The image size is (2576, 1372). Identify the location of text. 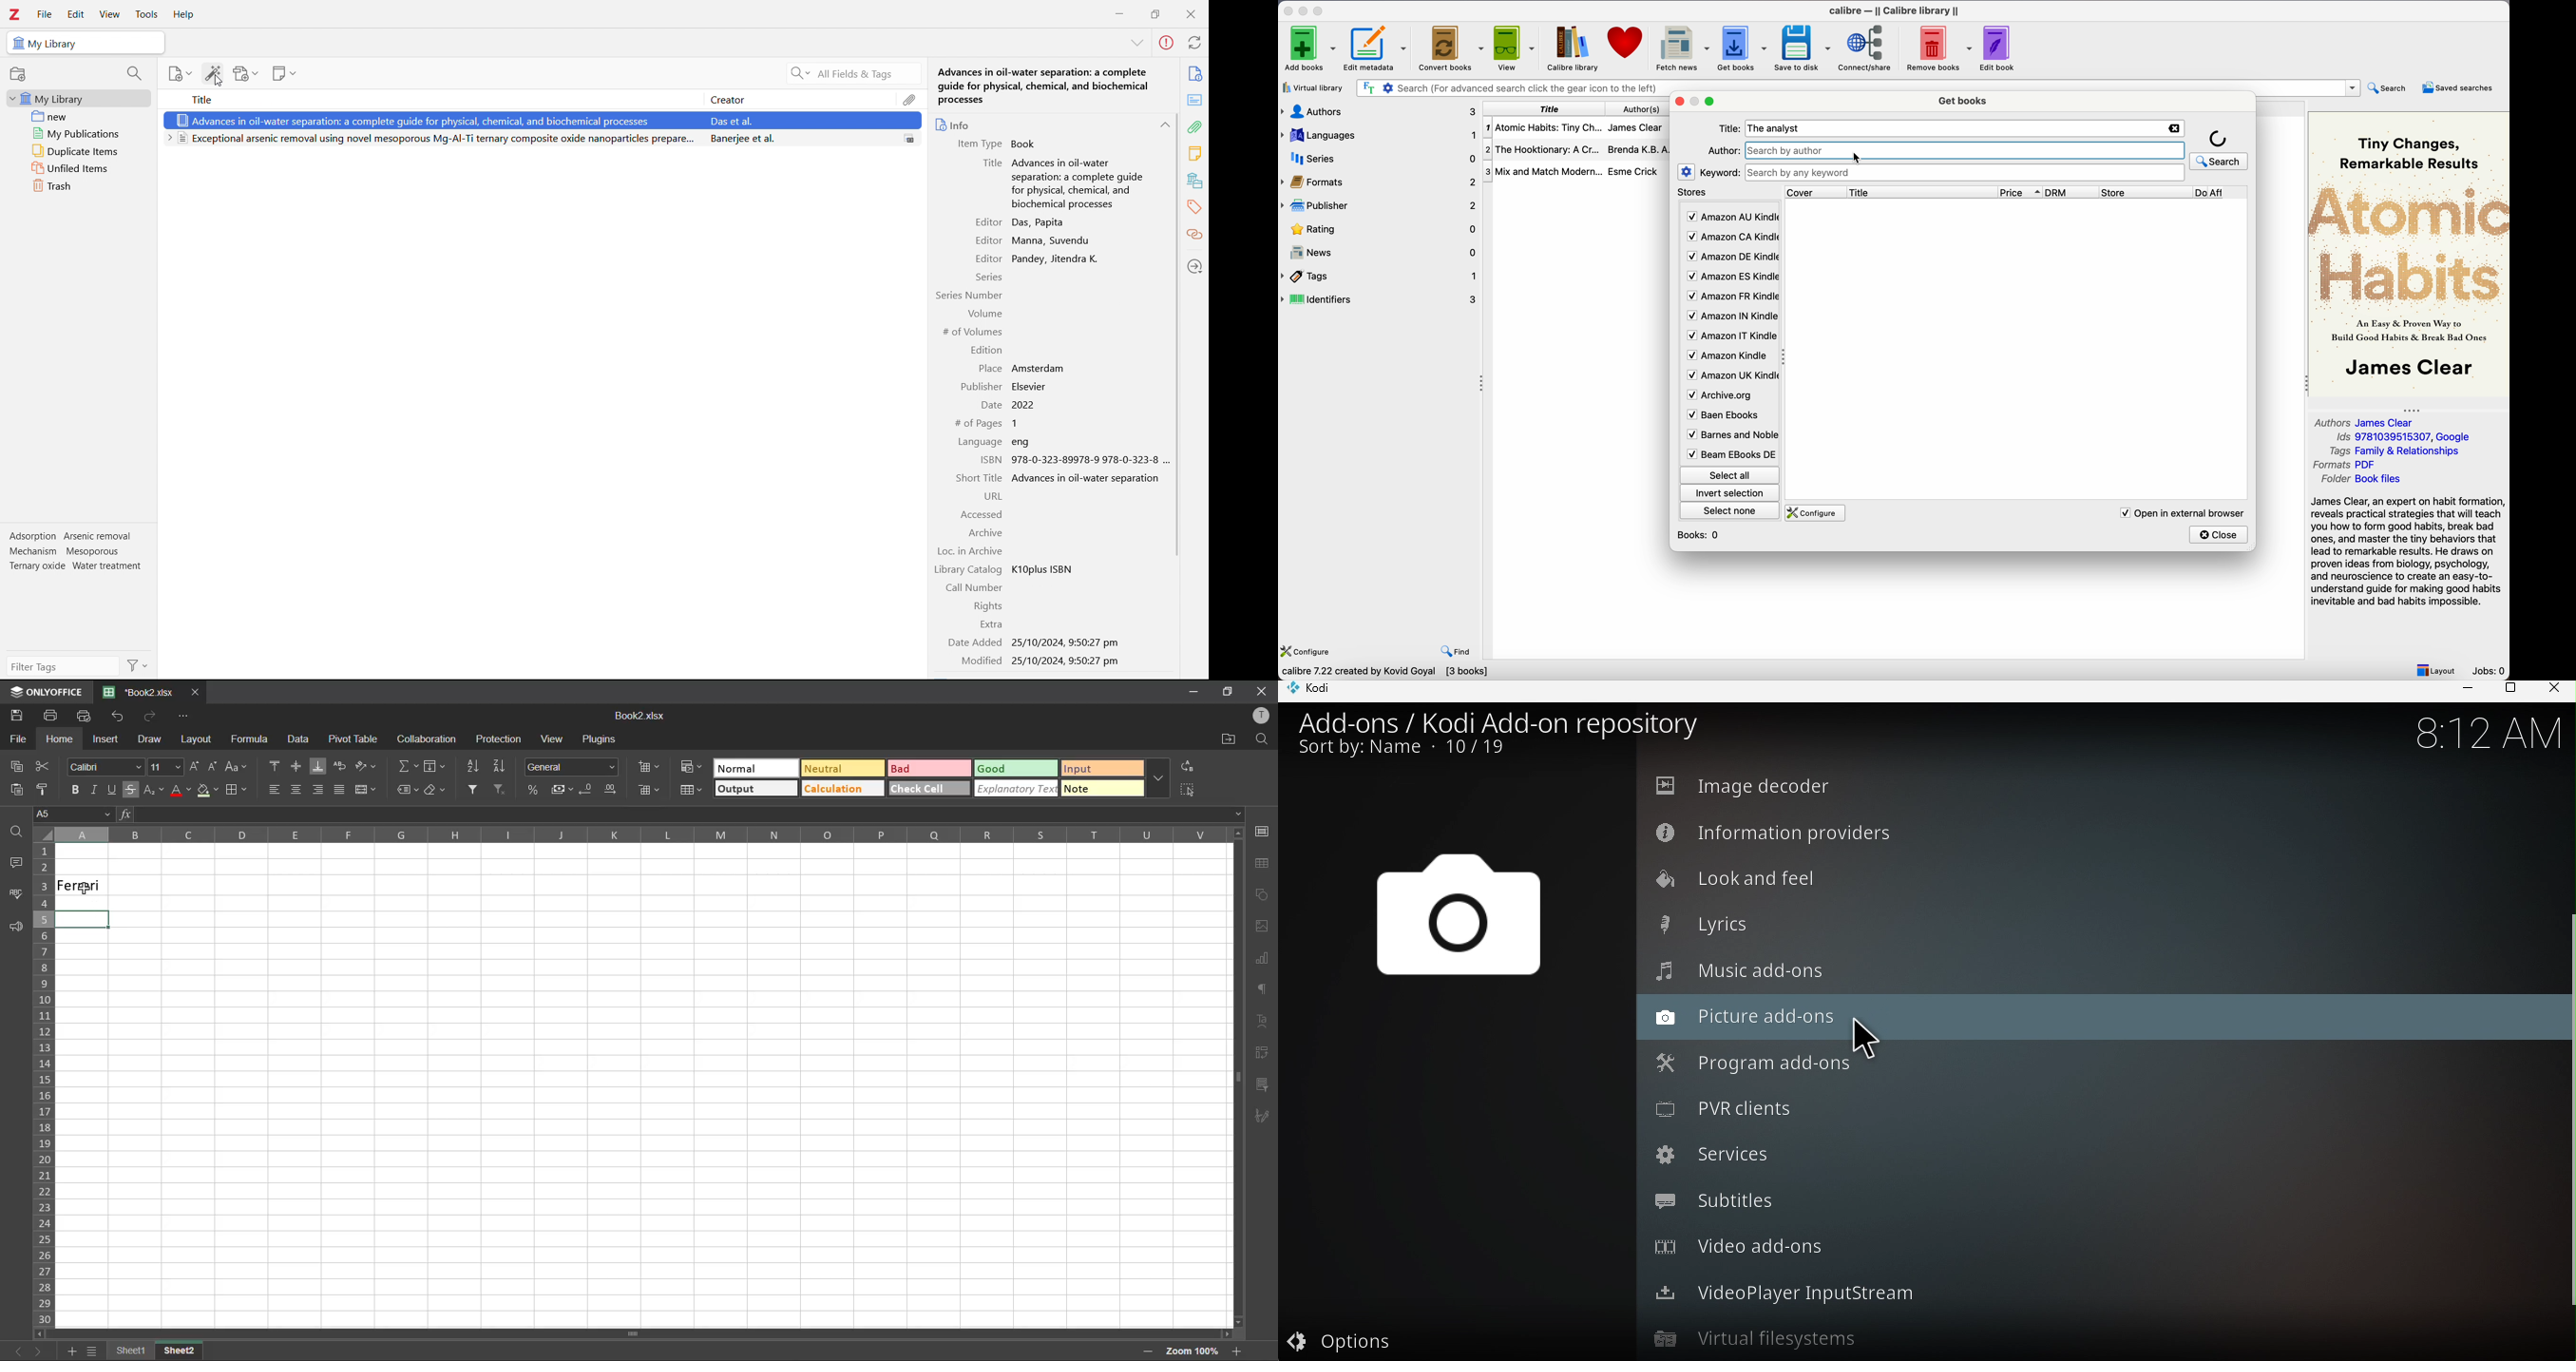
(1265, 1022).